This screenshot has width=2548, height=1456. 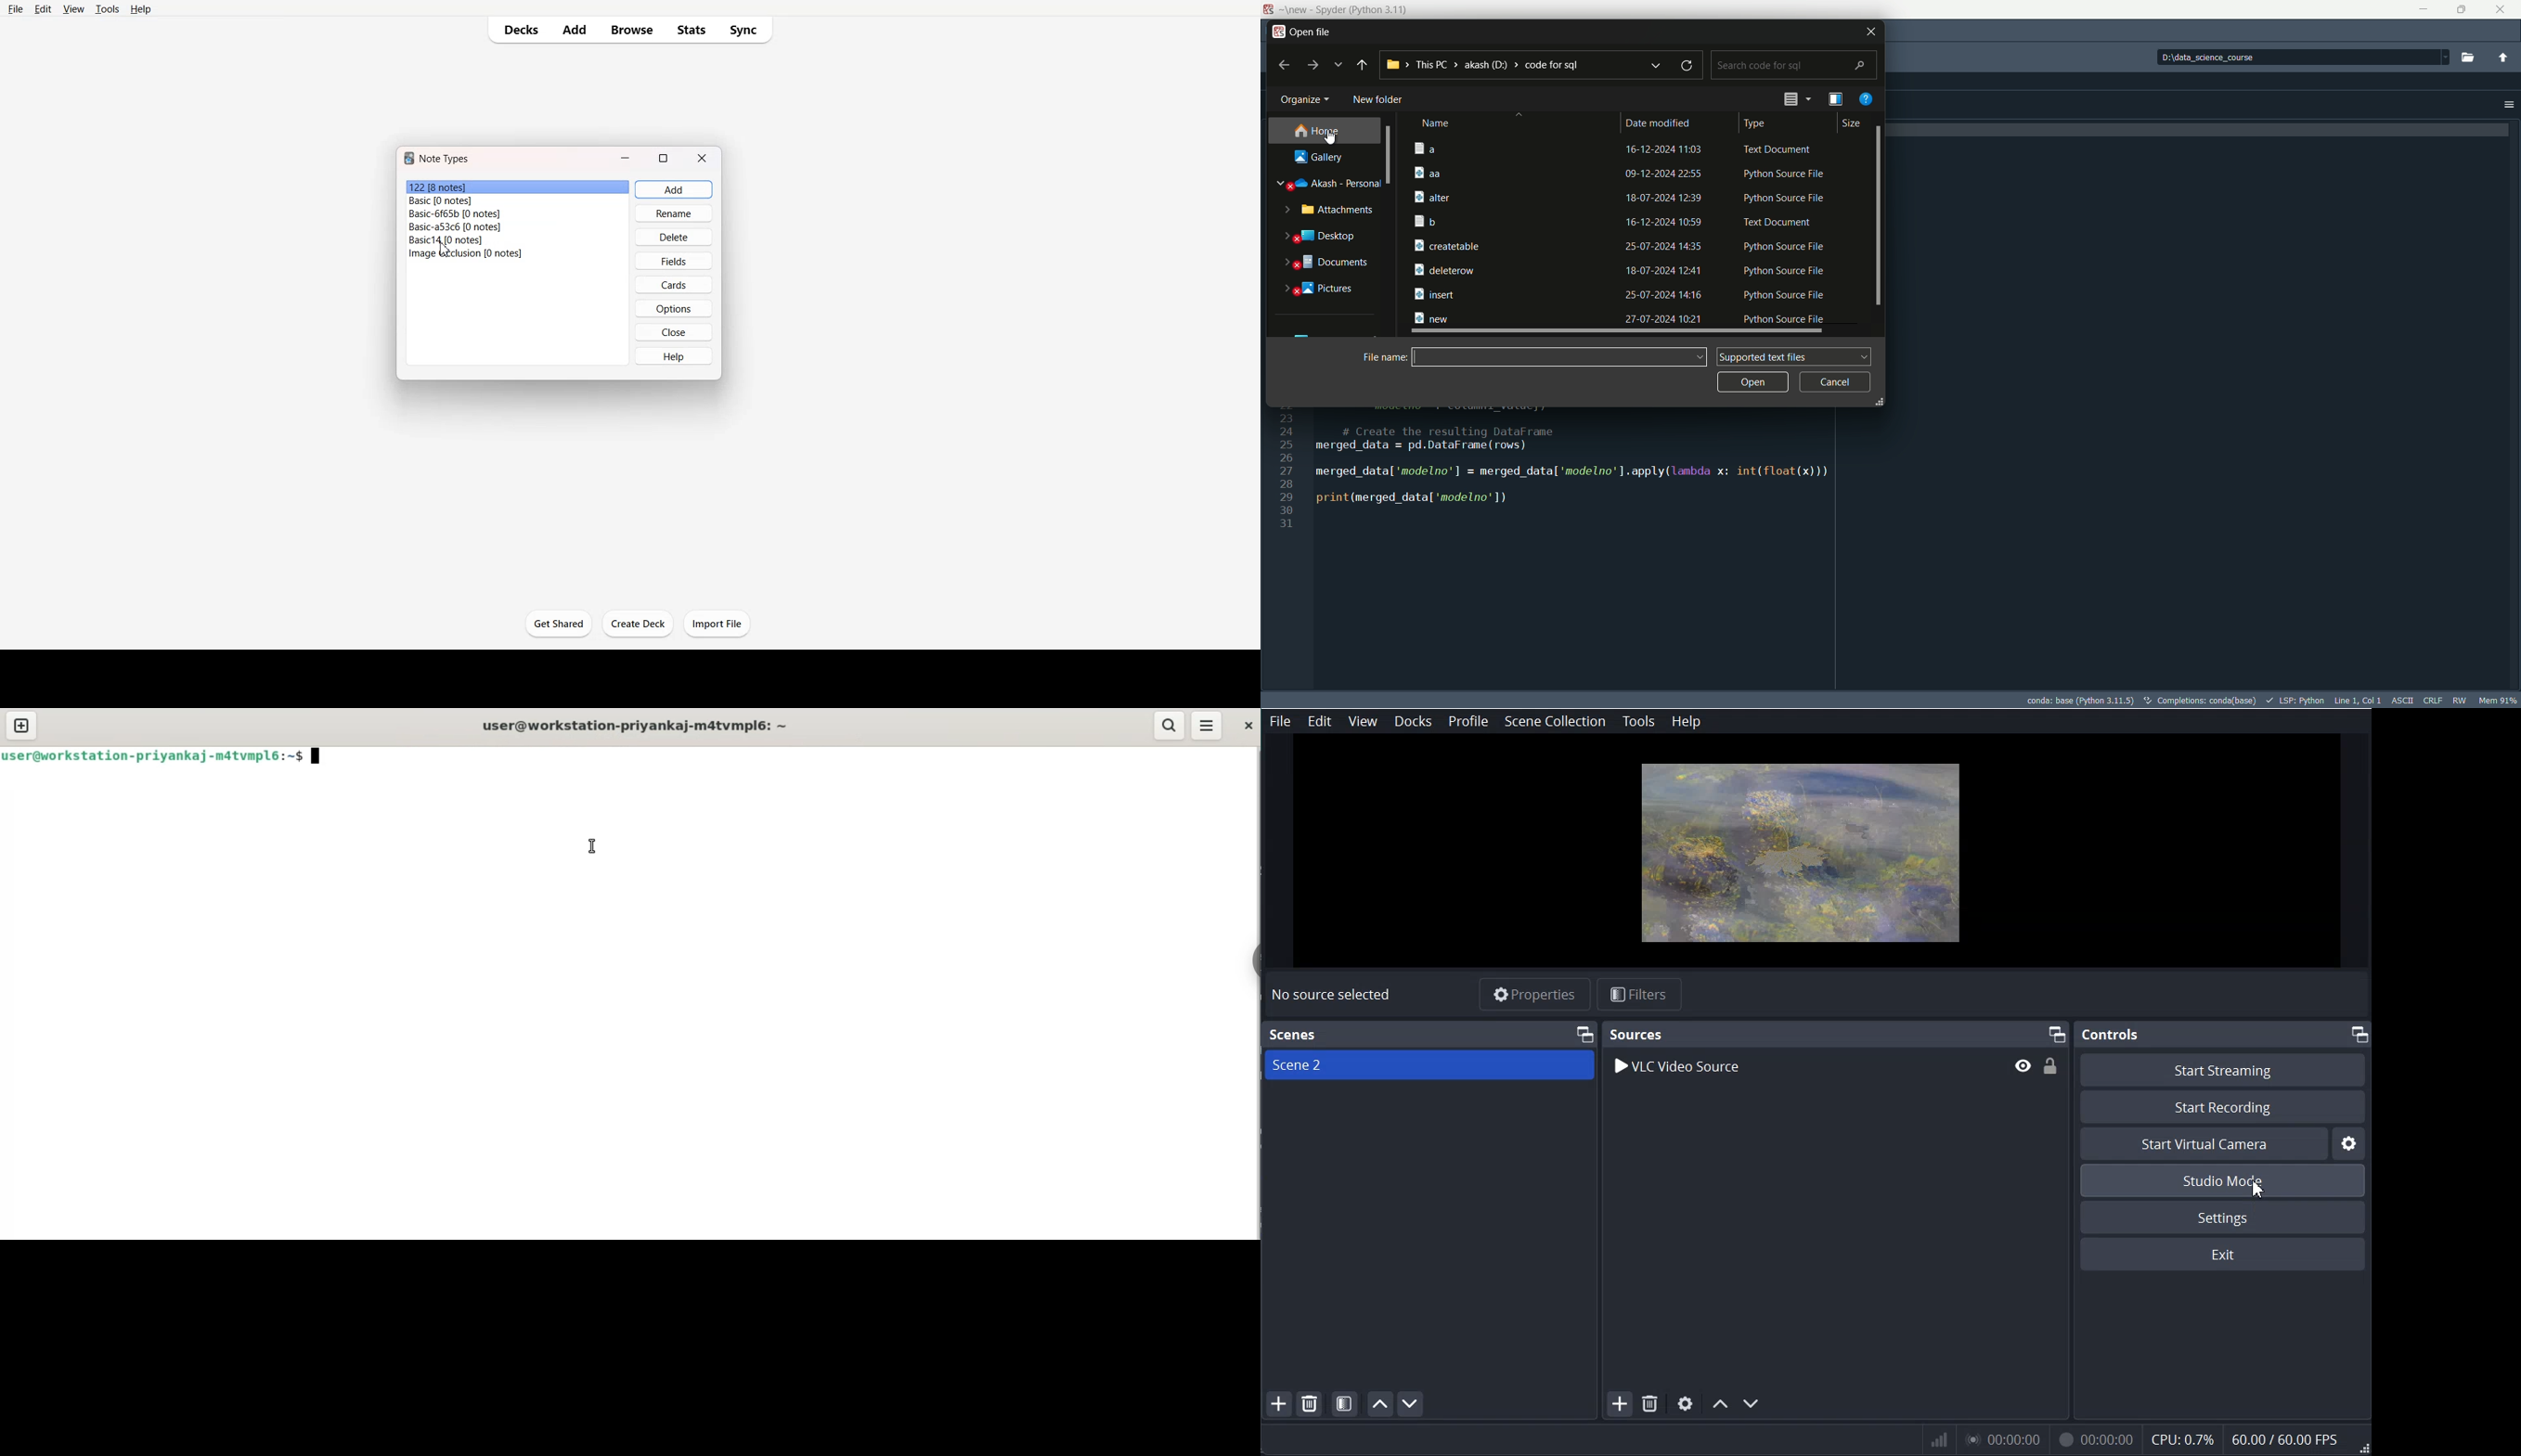 What do you see at coordinates (1333, 236) in the screenshot?
I see `desktop` at bounding box center [1333, 236].